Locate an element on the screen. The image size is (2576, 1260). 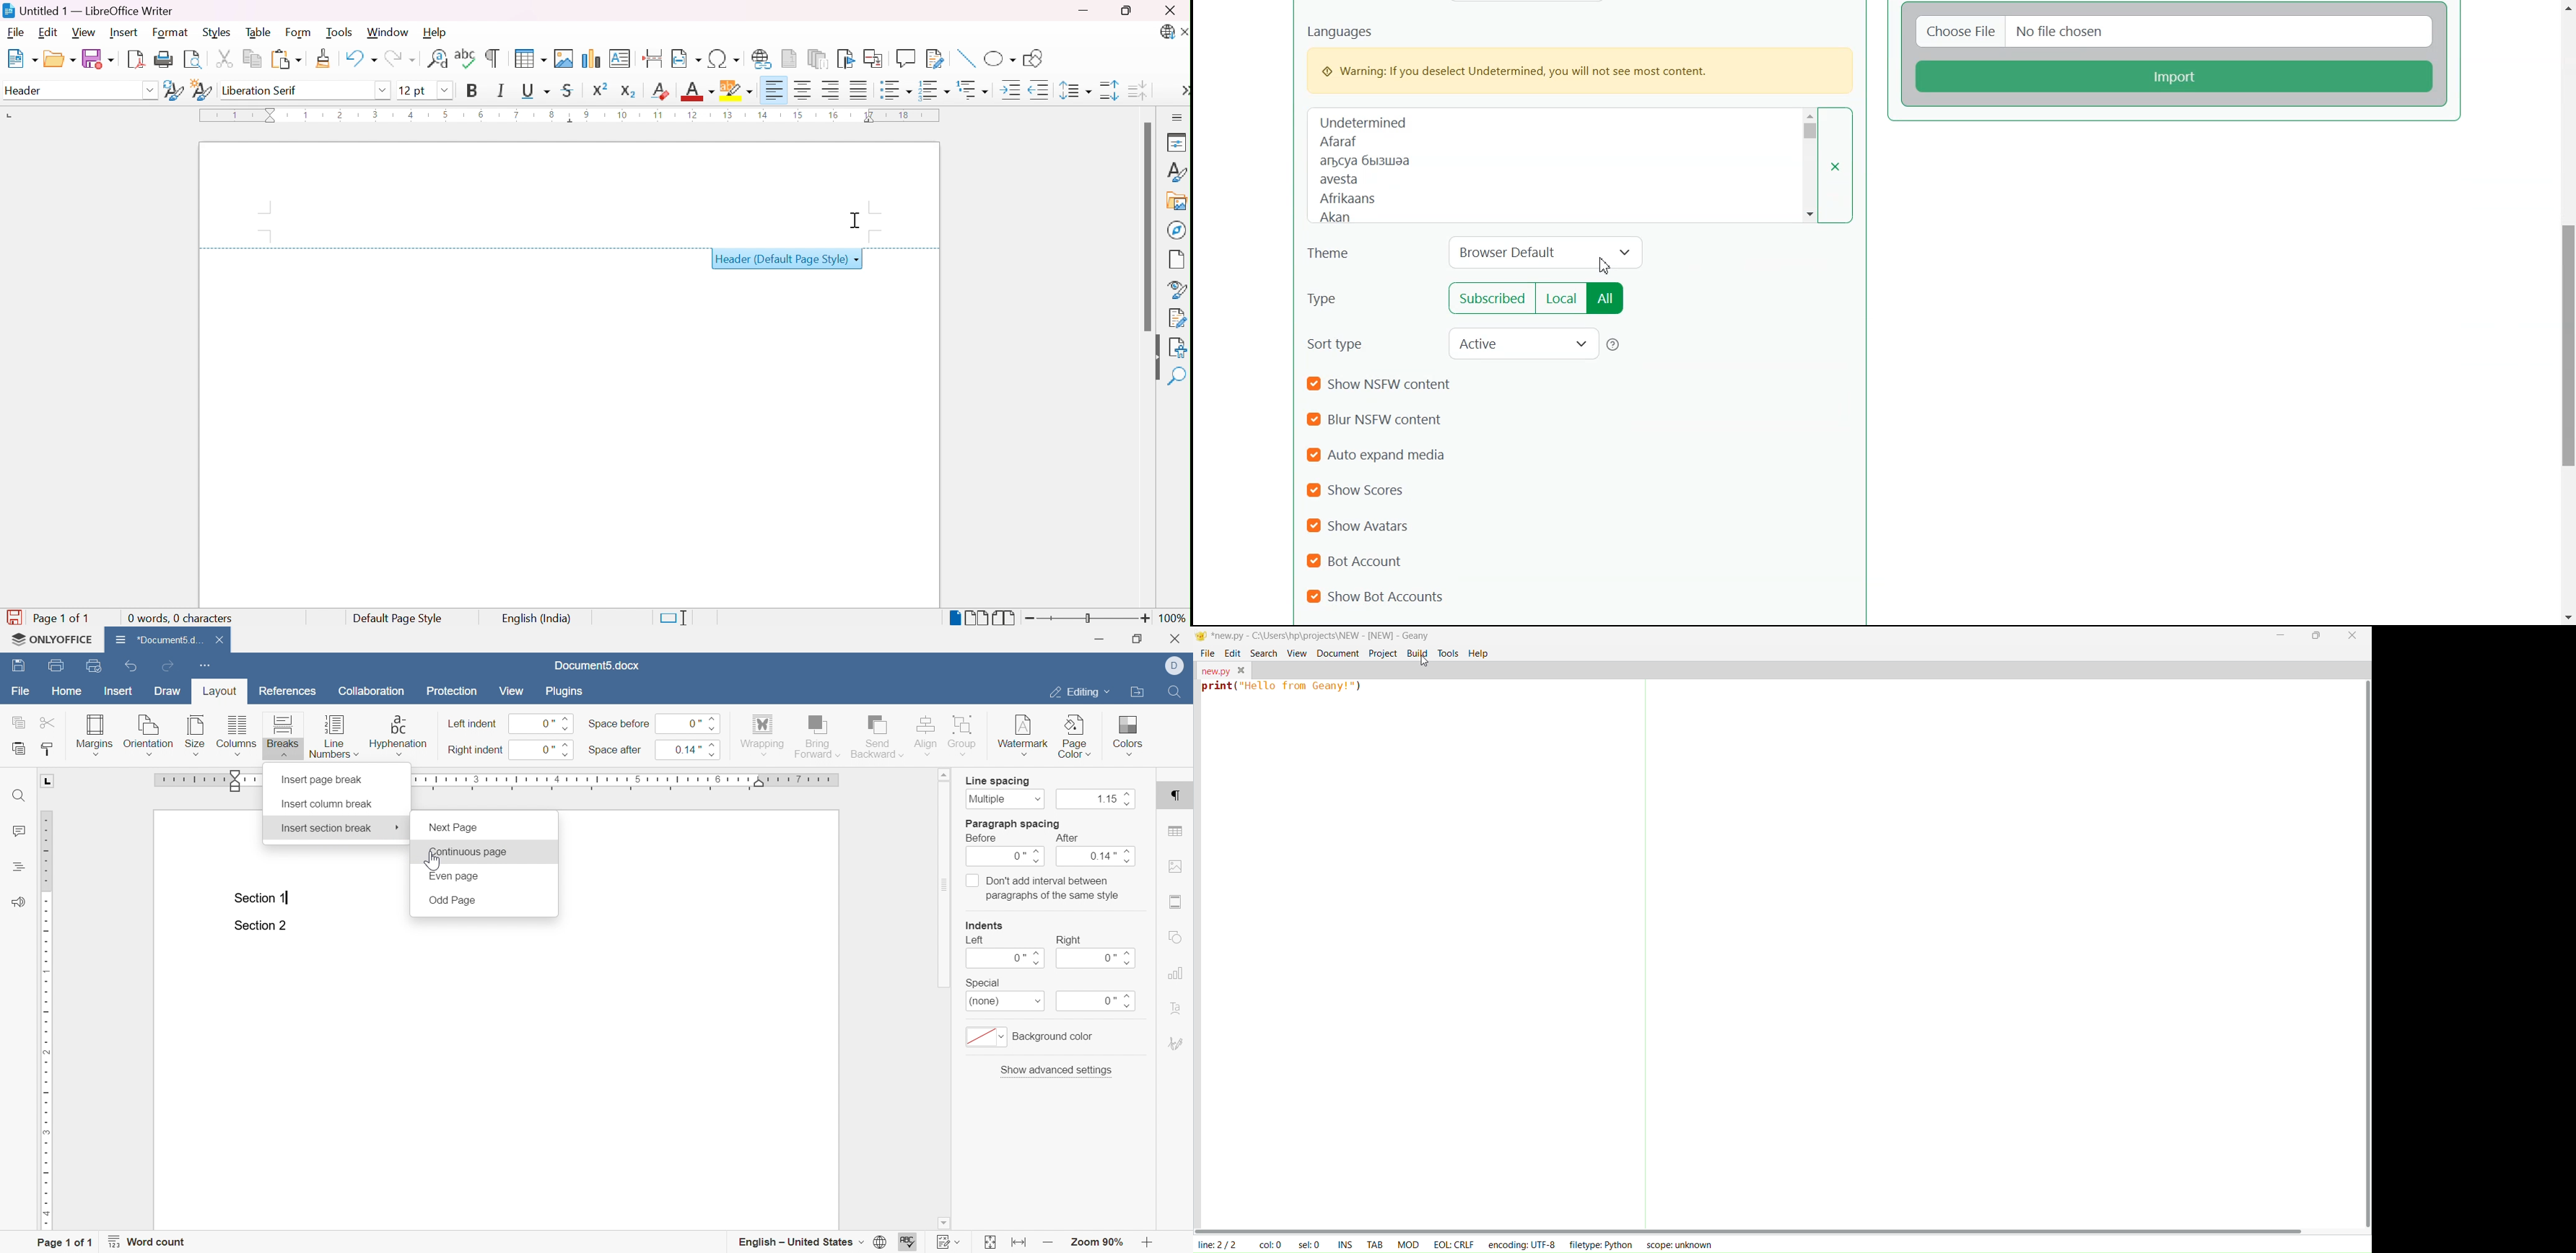
zoom out is located at coordinates (1149, 1242).